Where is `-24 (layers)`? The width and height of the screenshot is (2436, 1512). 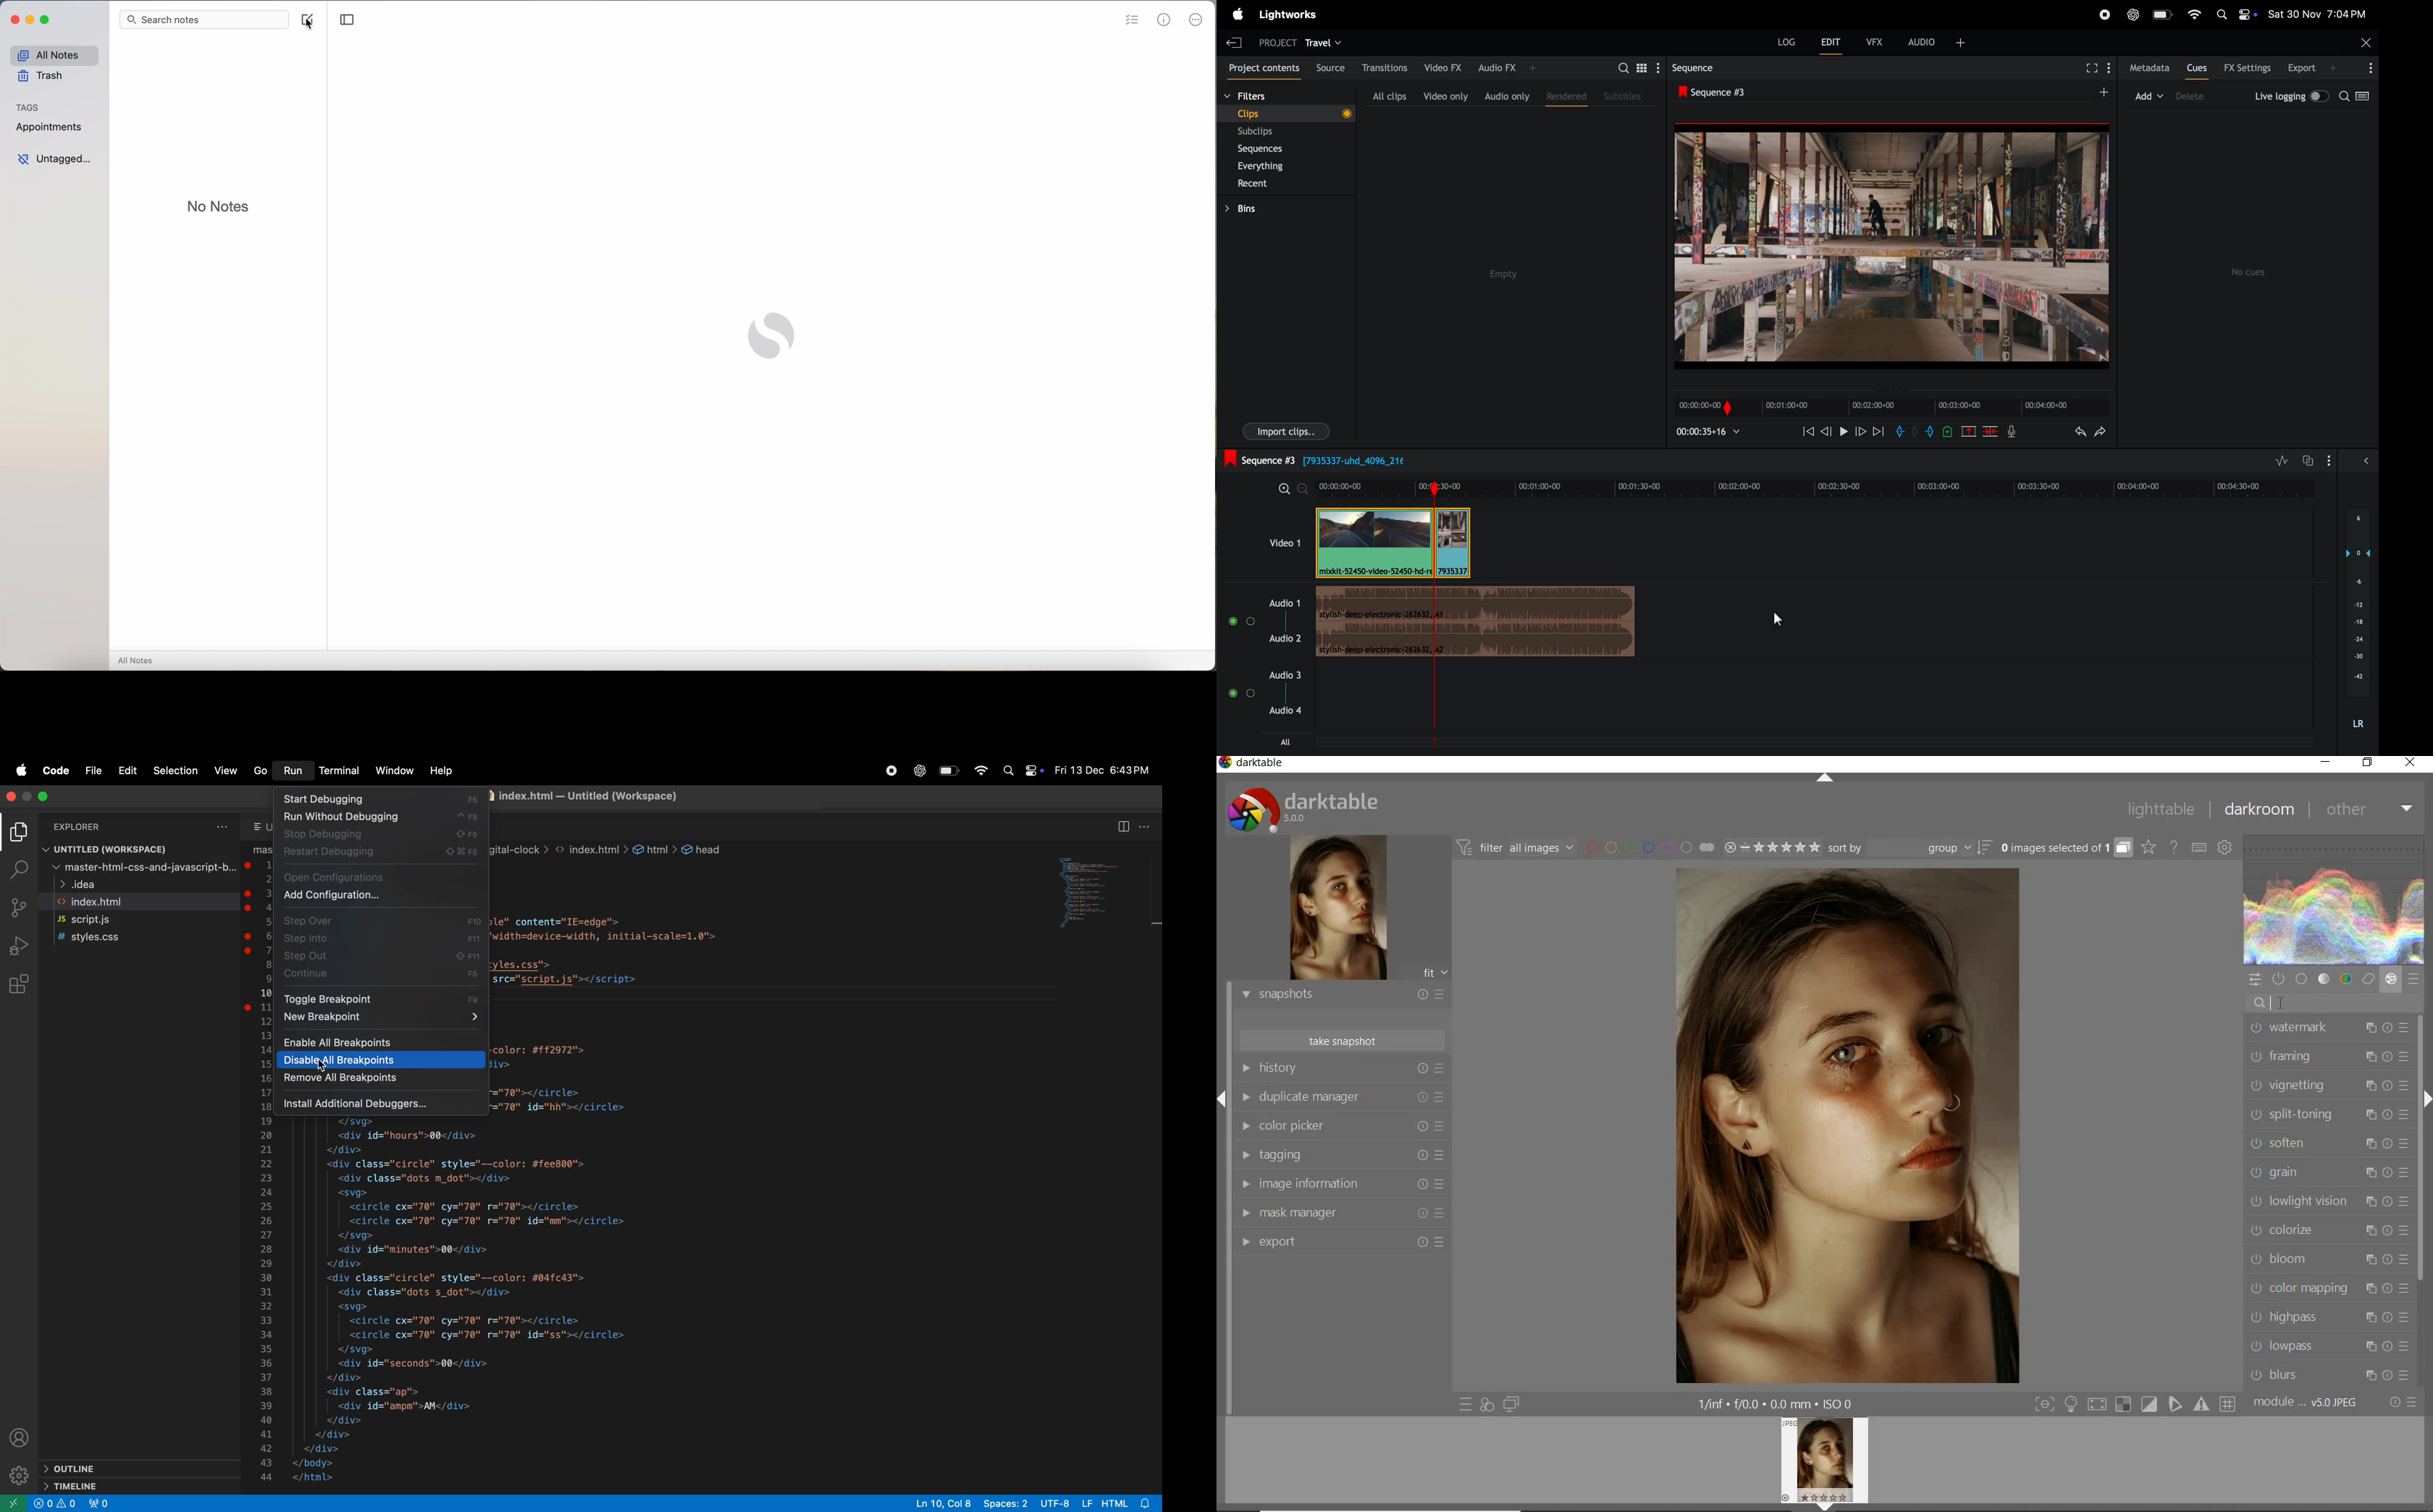 -24 (layers) is located at coordinates (2355, 639).